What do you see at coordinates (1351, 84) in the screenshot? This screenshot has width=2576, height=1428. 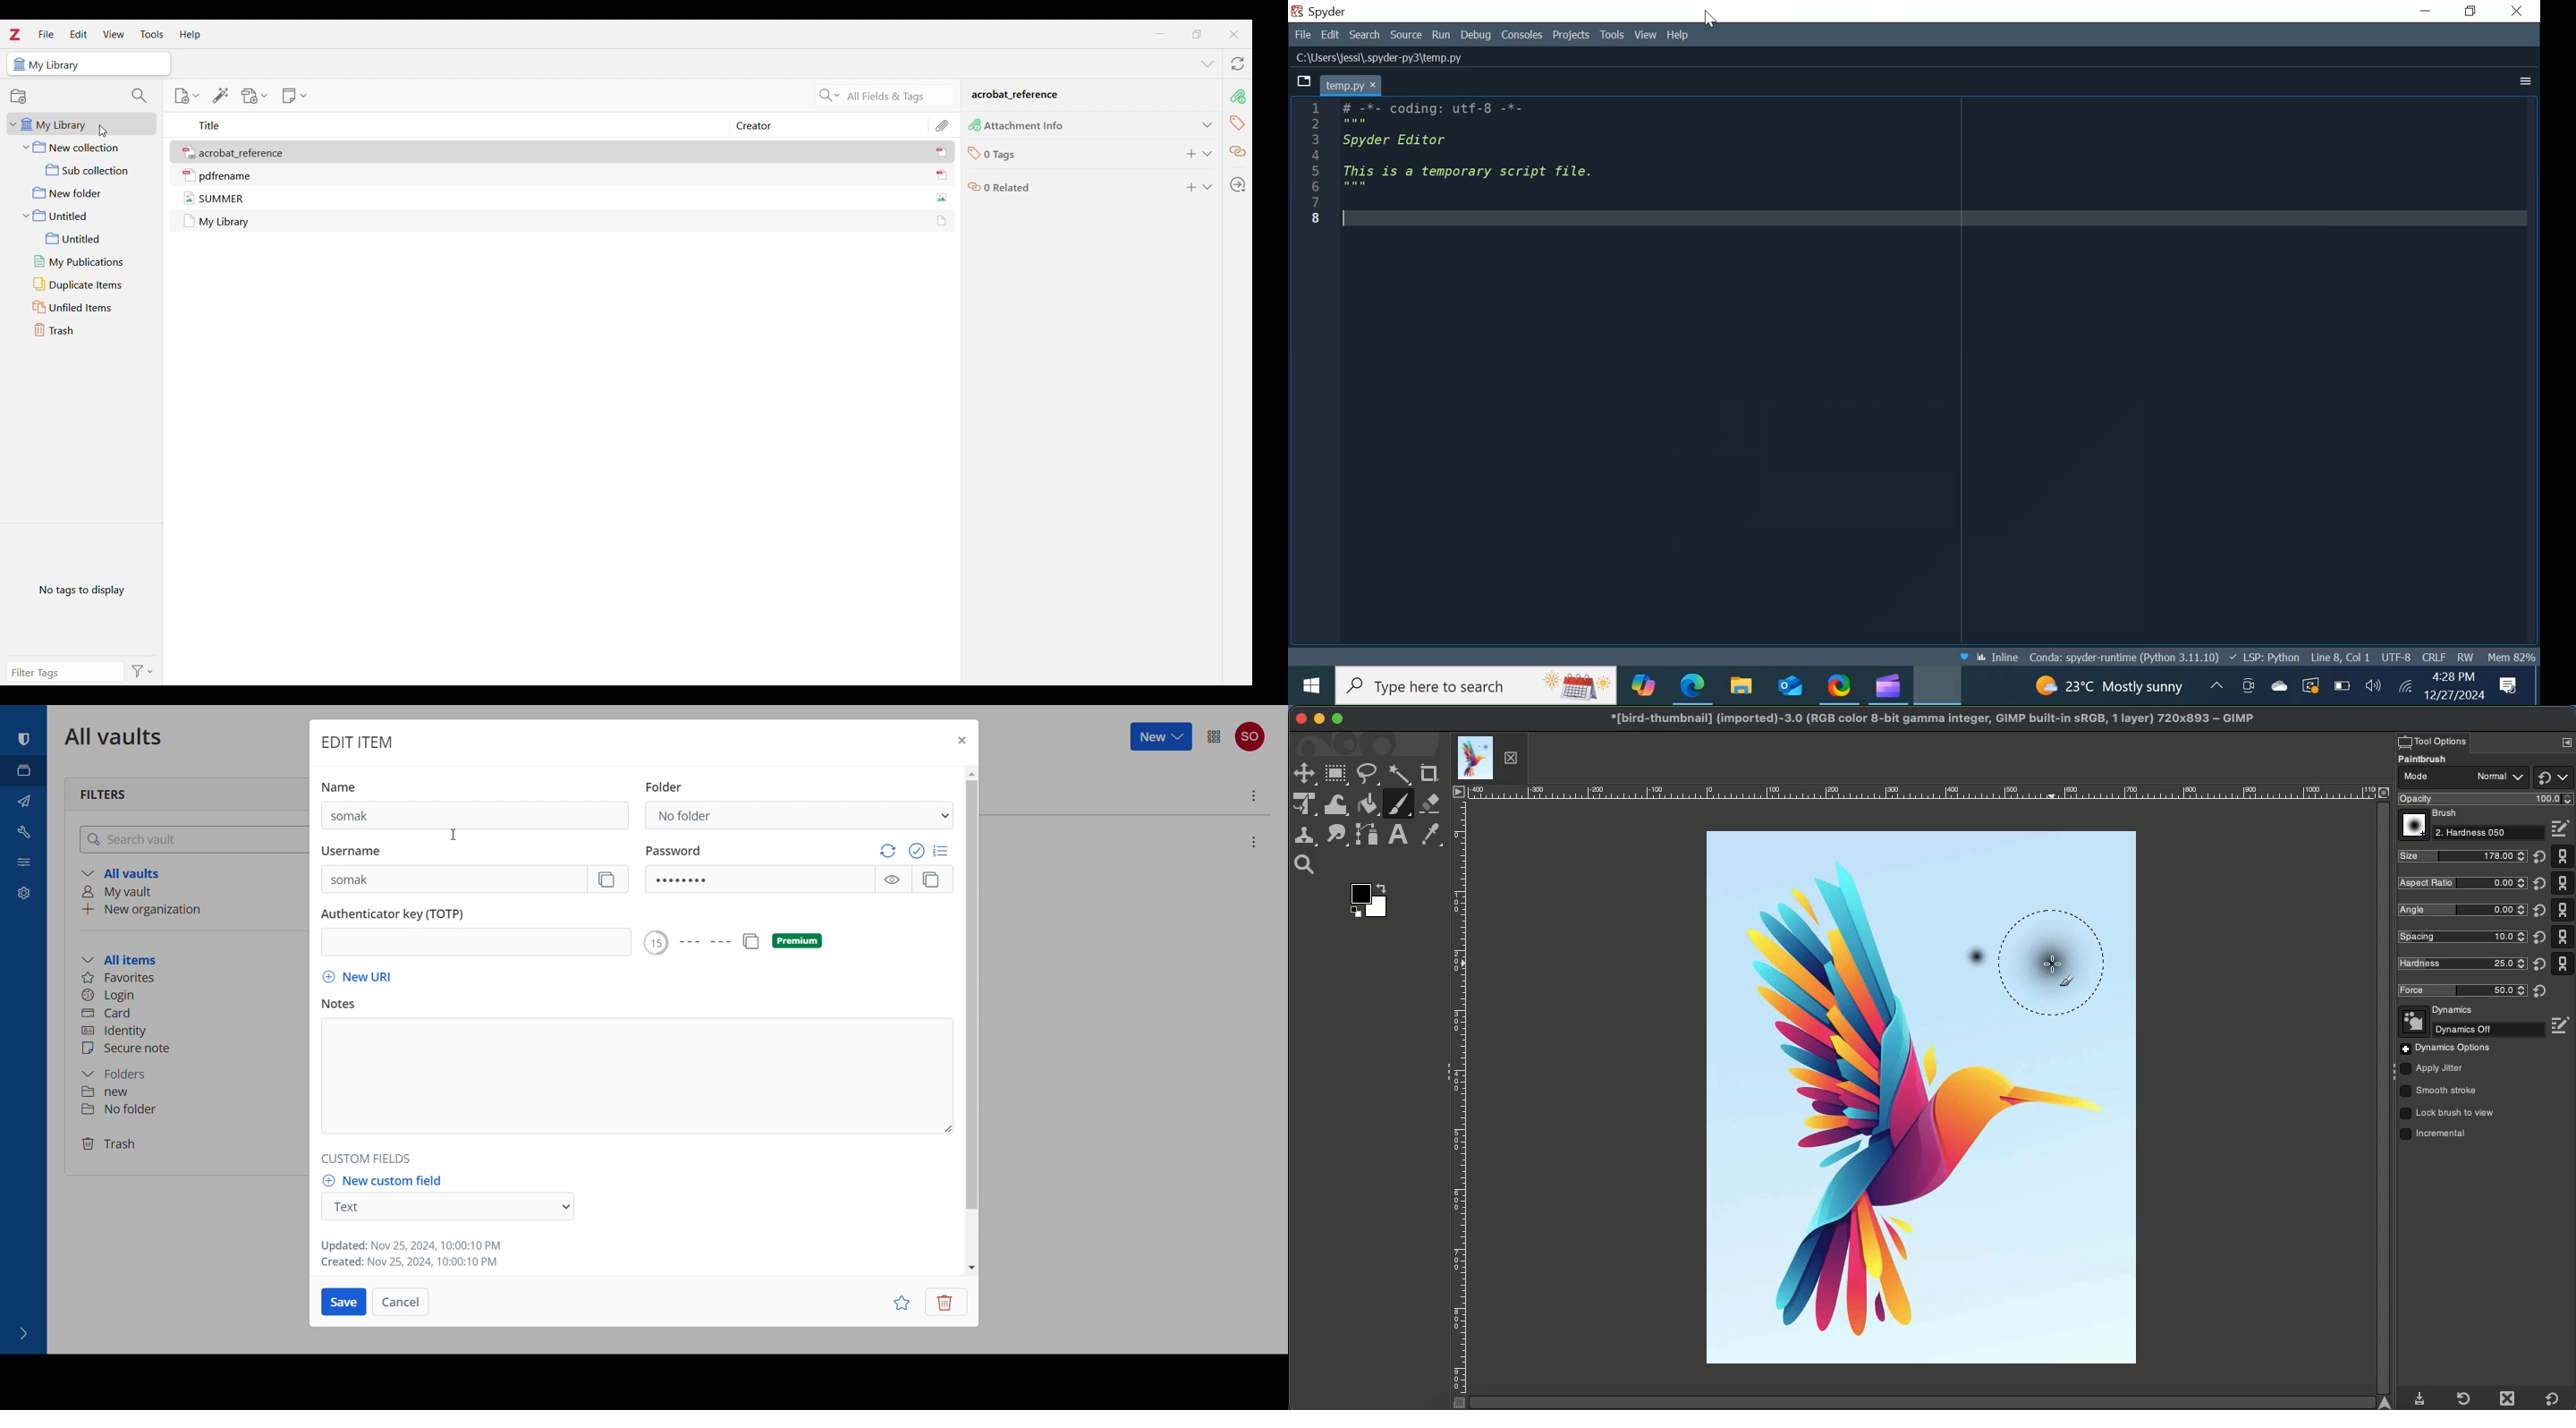 I see `Current tab` at bounding box center [1351, 84].